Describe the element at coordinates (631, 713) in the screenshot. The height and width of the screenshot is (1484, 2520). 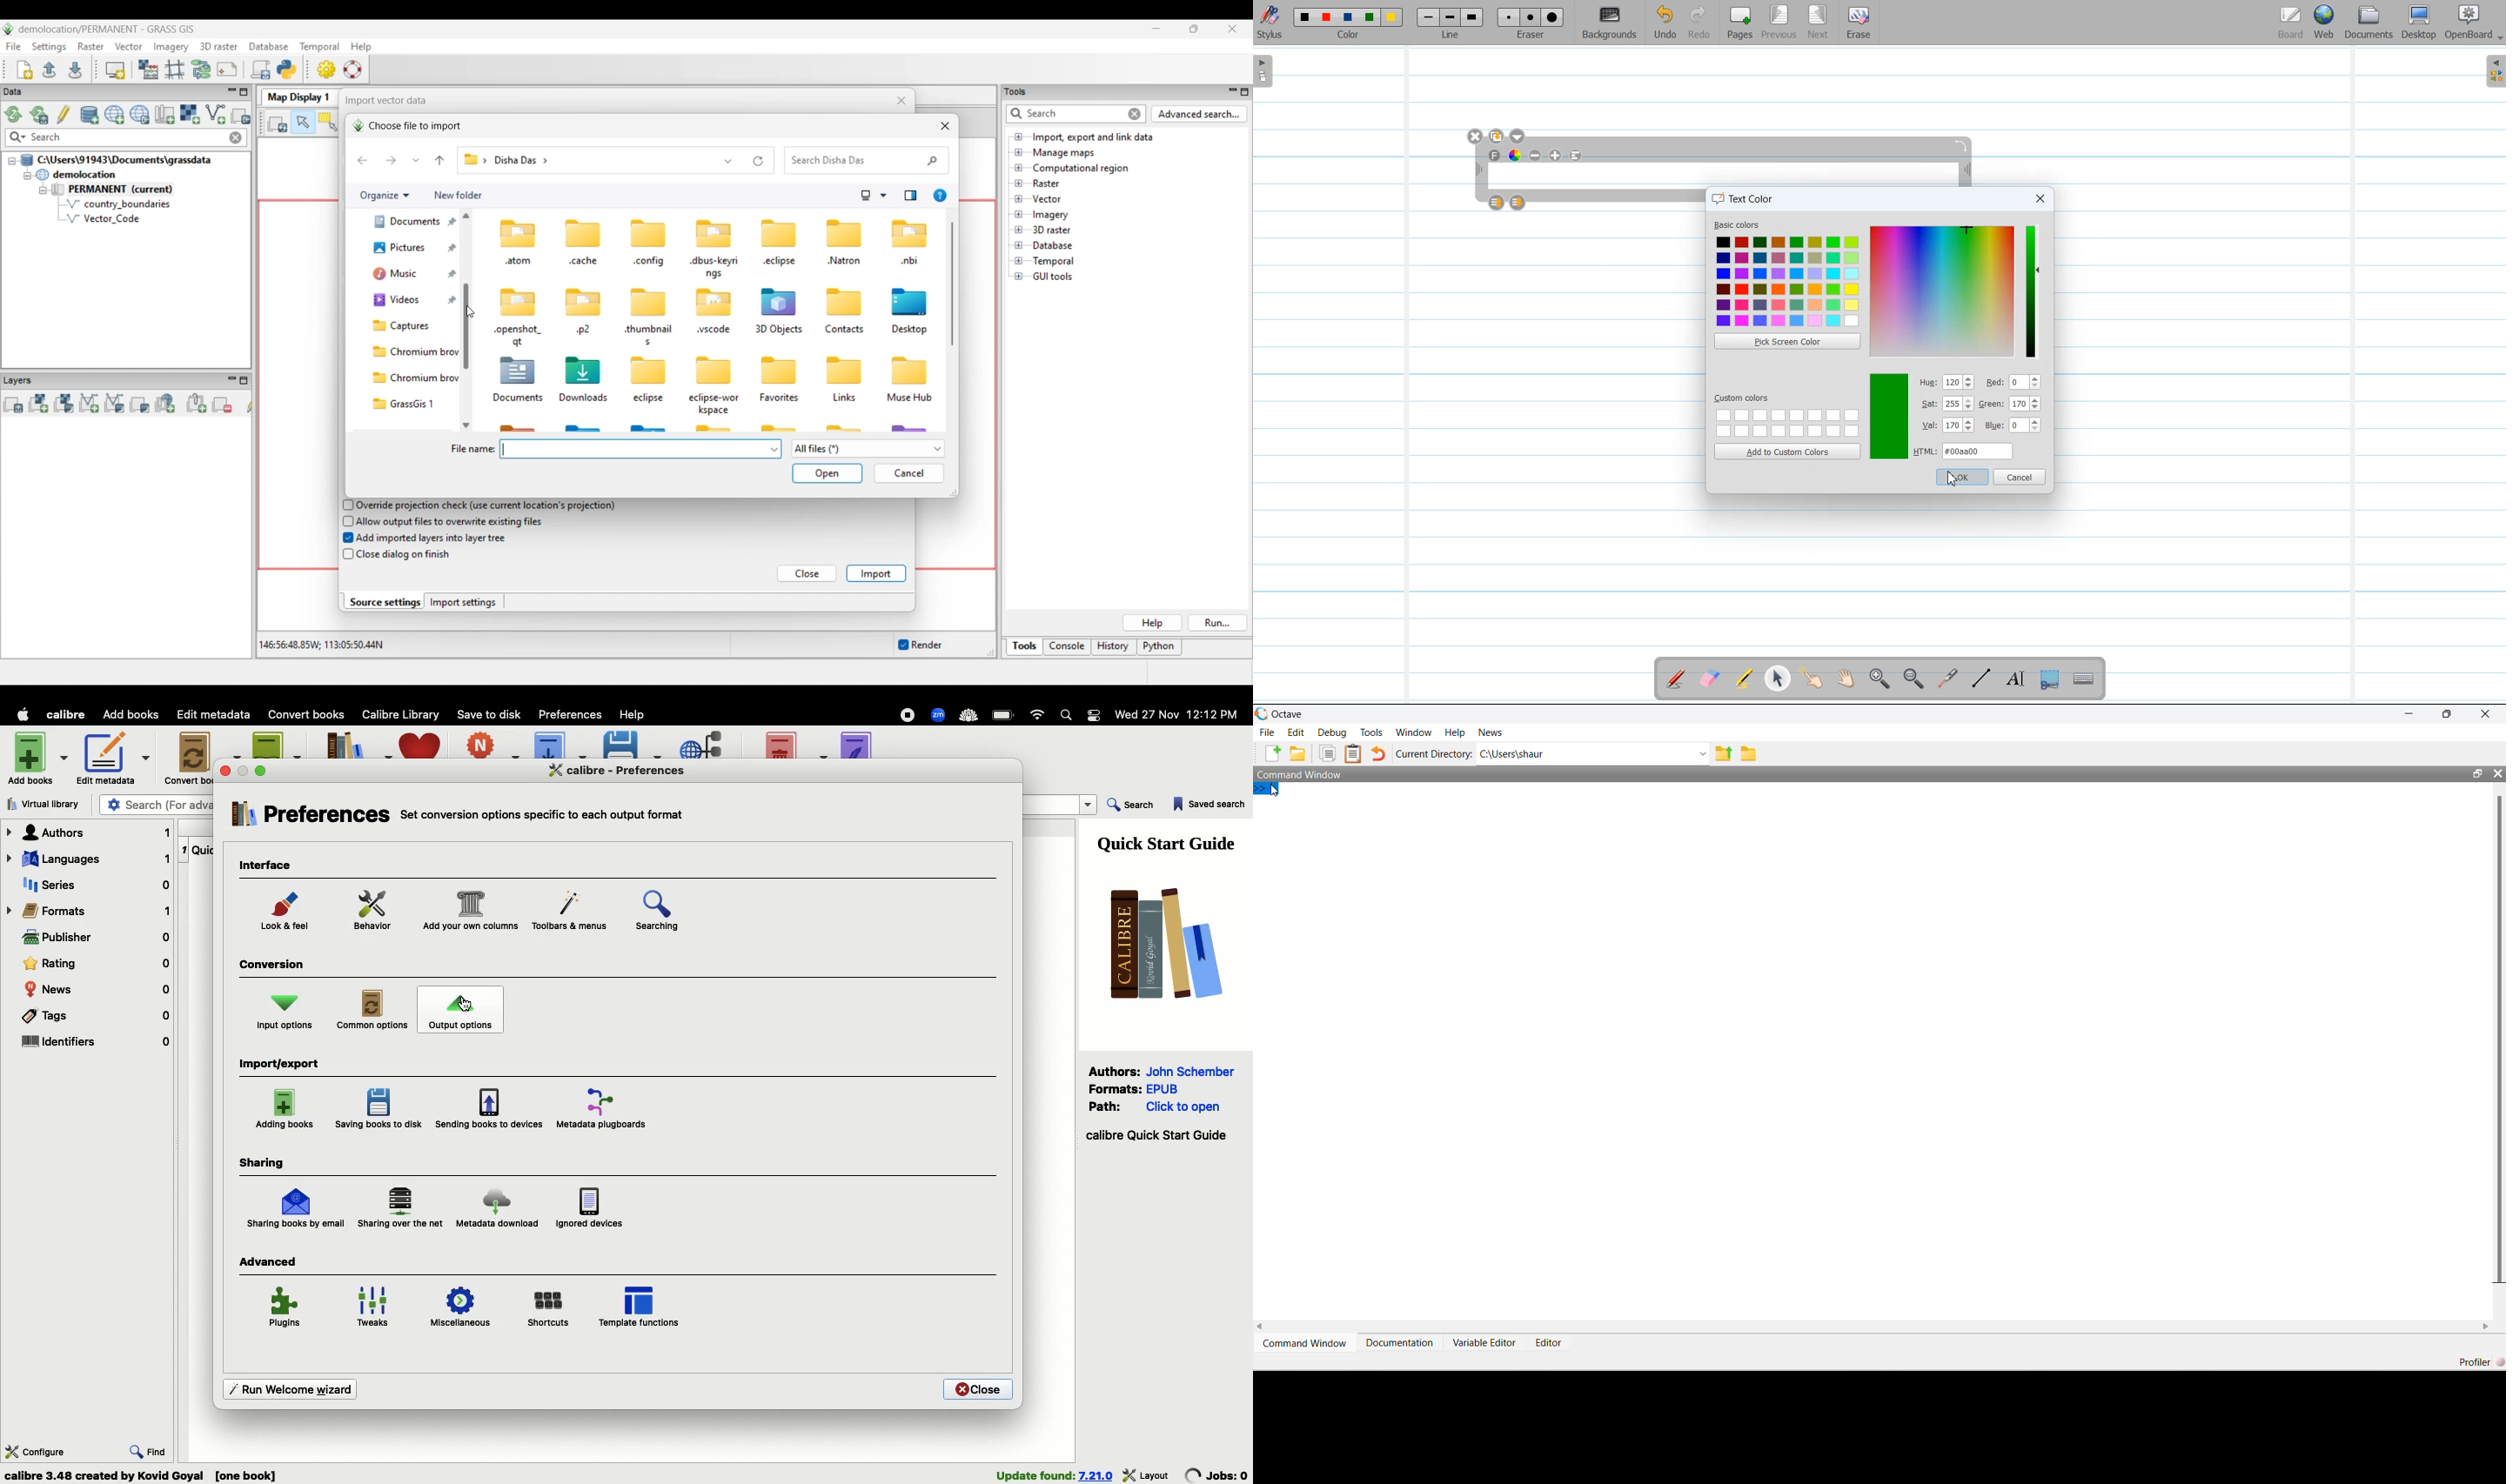
I see `Help` at that location.